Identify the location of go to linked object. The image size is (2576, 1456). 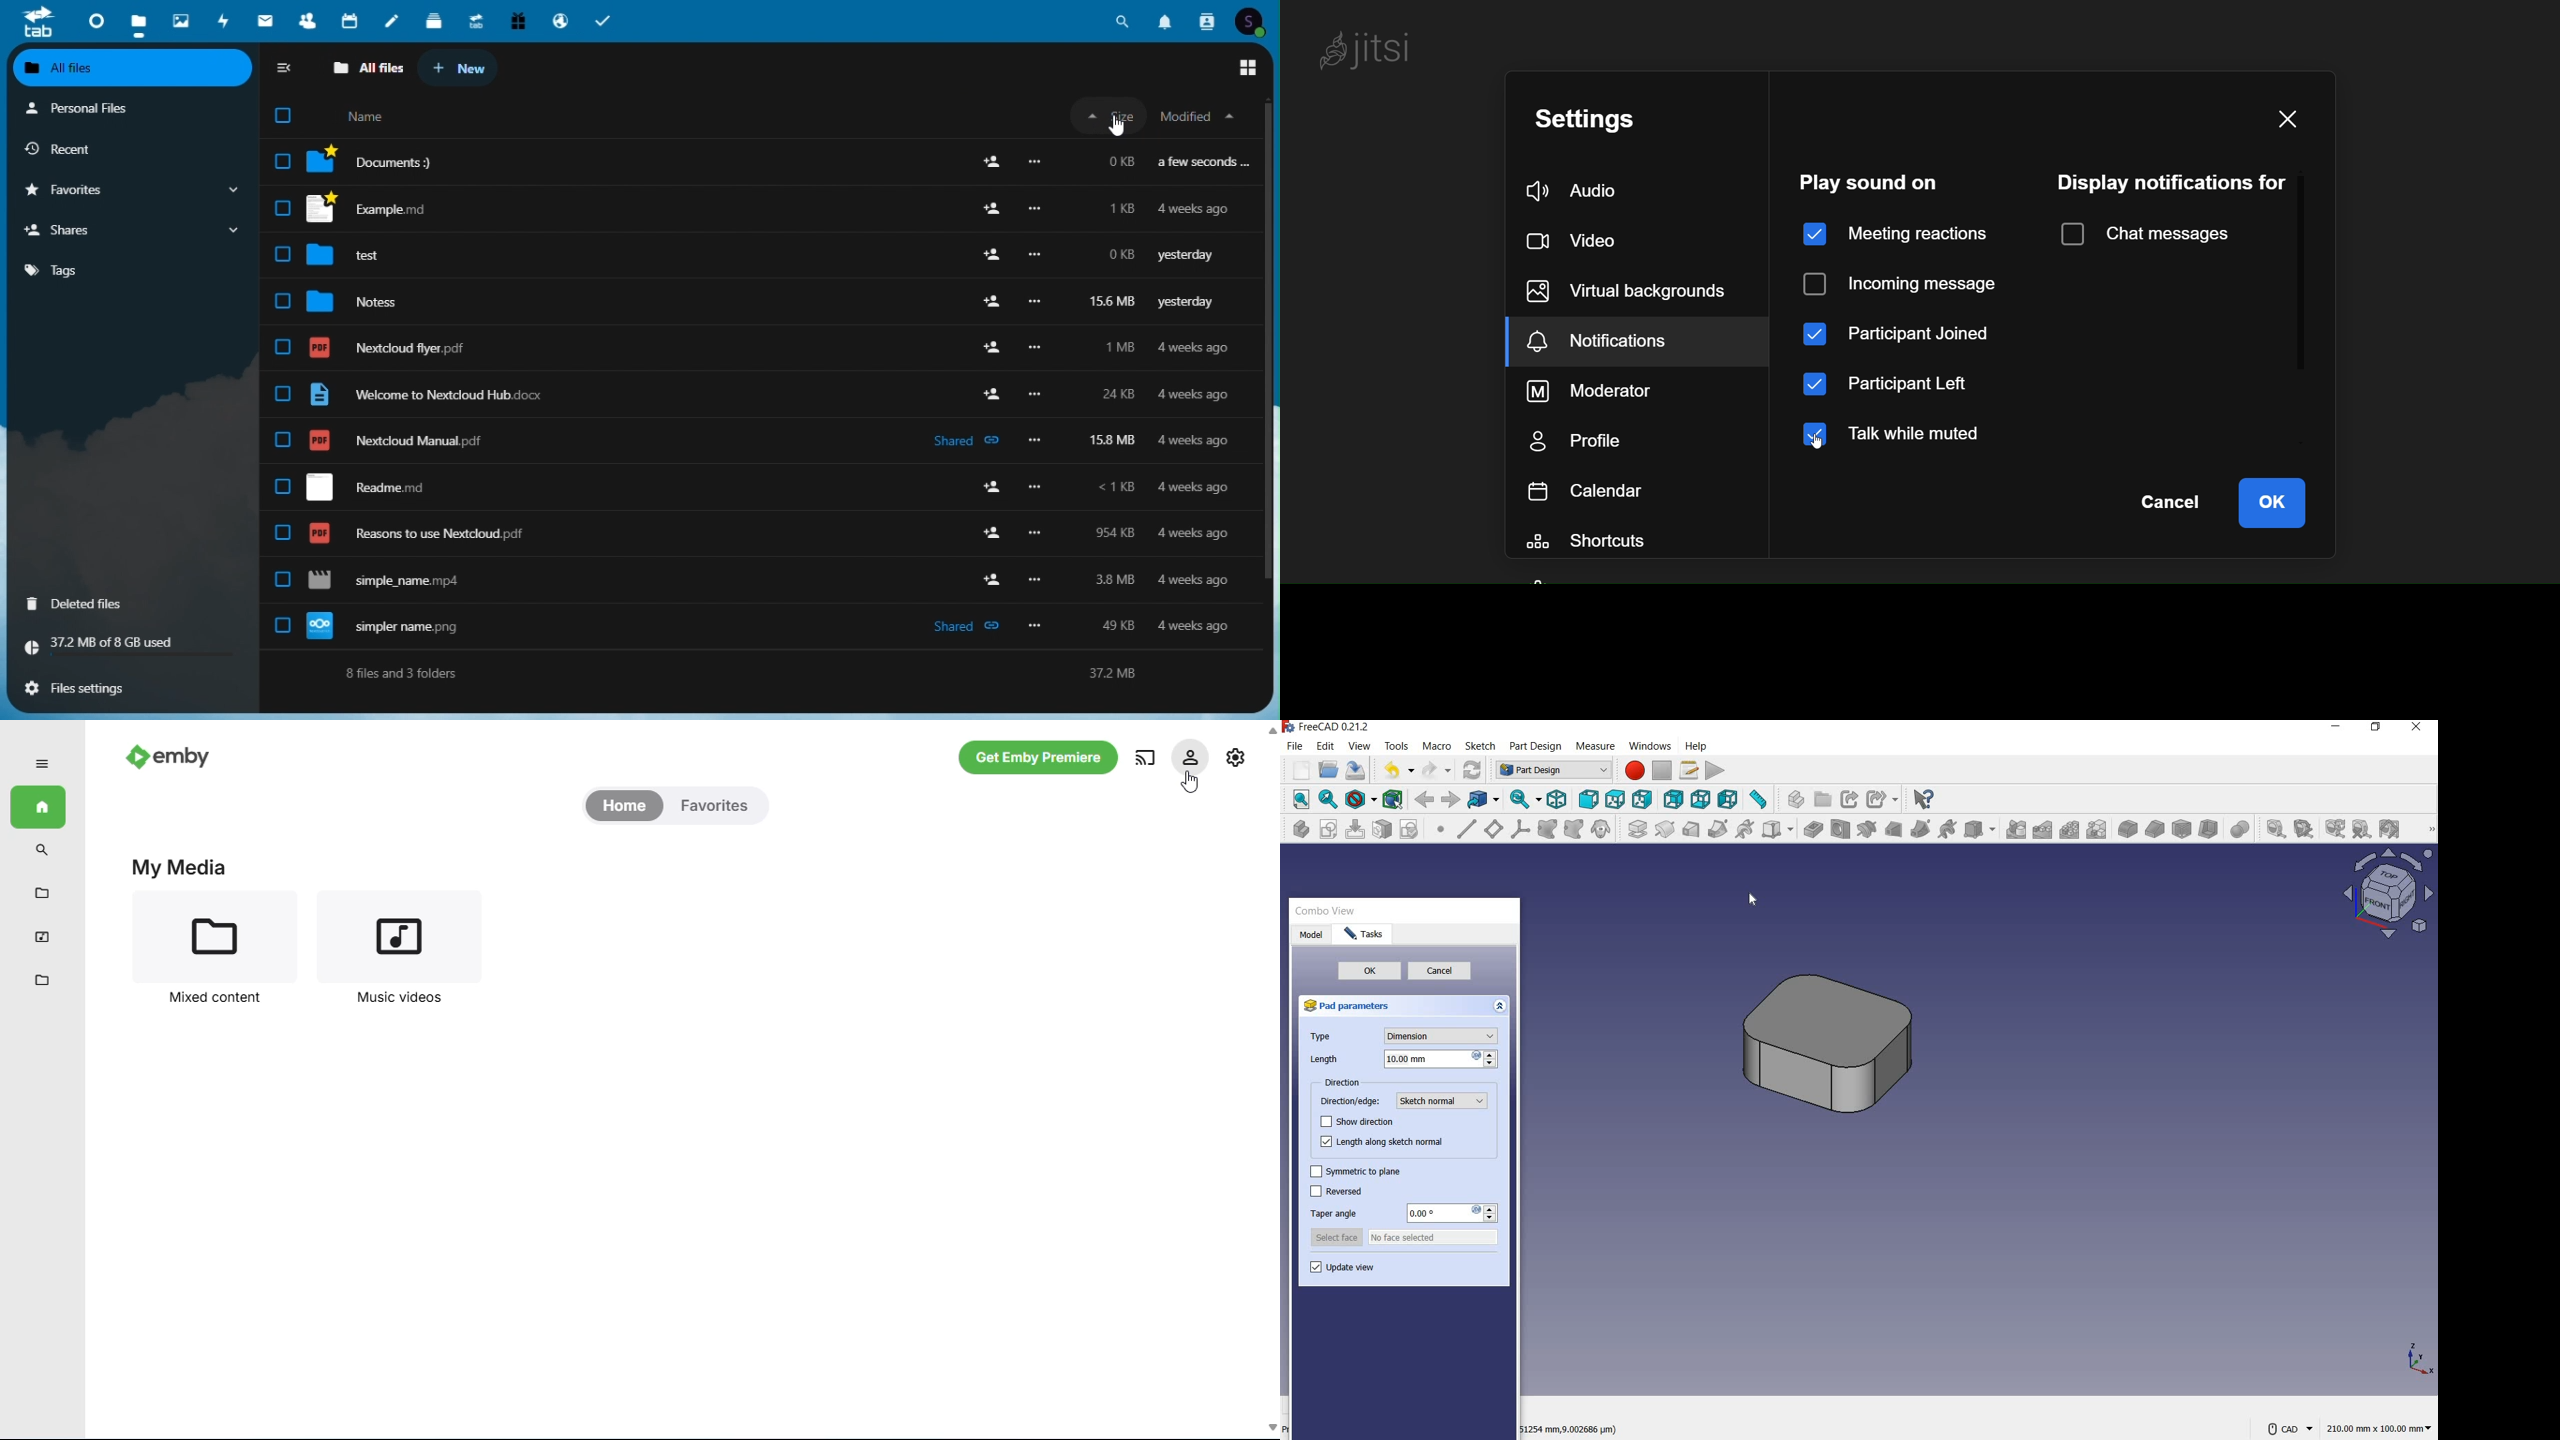
(1483, 800).